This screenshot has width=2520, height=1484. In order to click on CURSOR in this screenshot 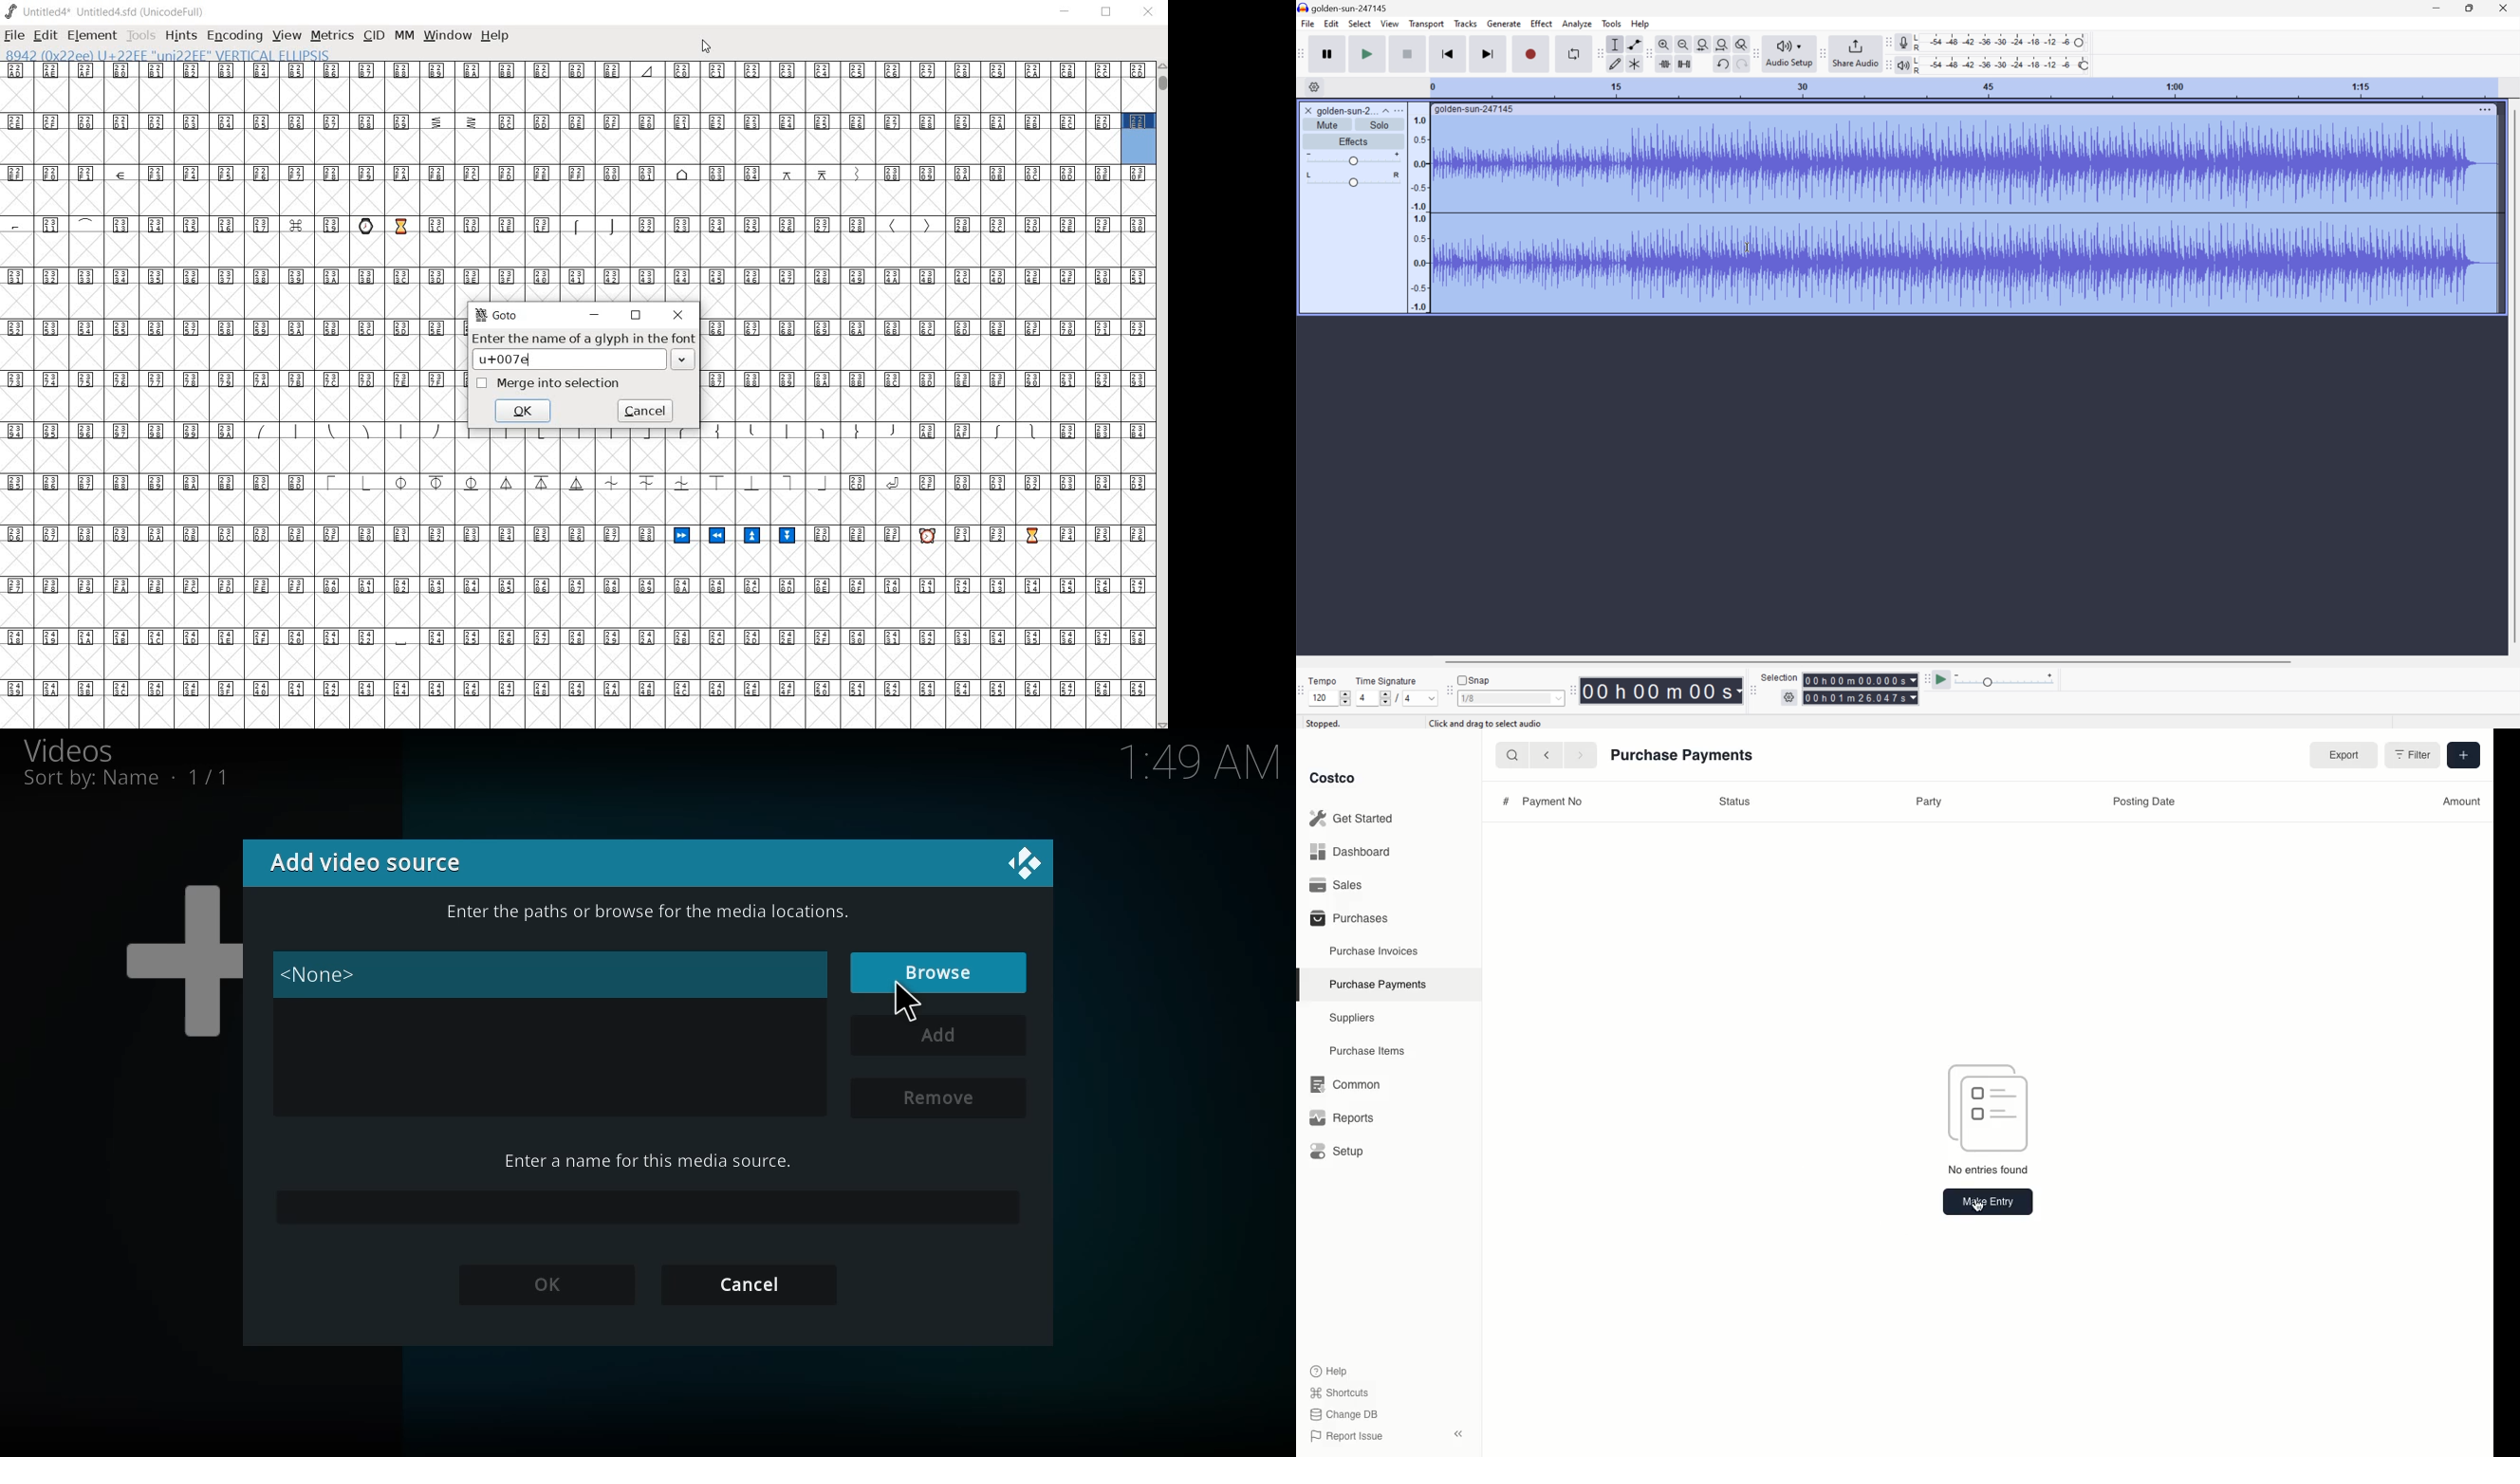, I will do `click(706, 47)`.